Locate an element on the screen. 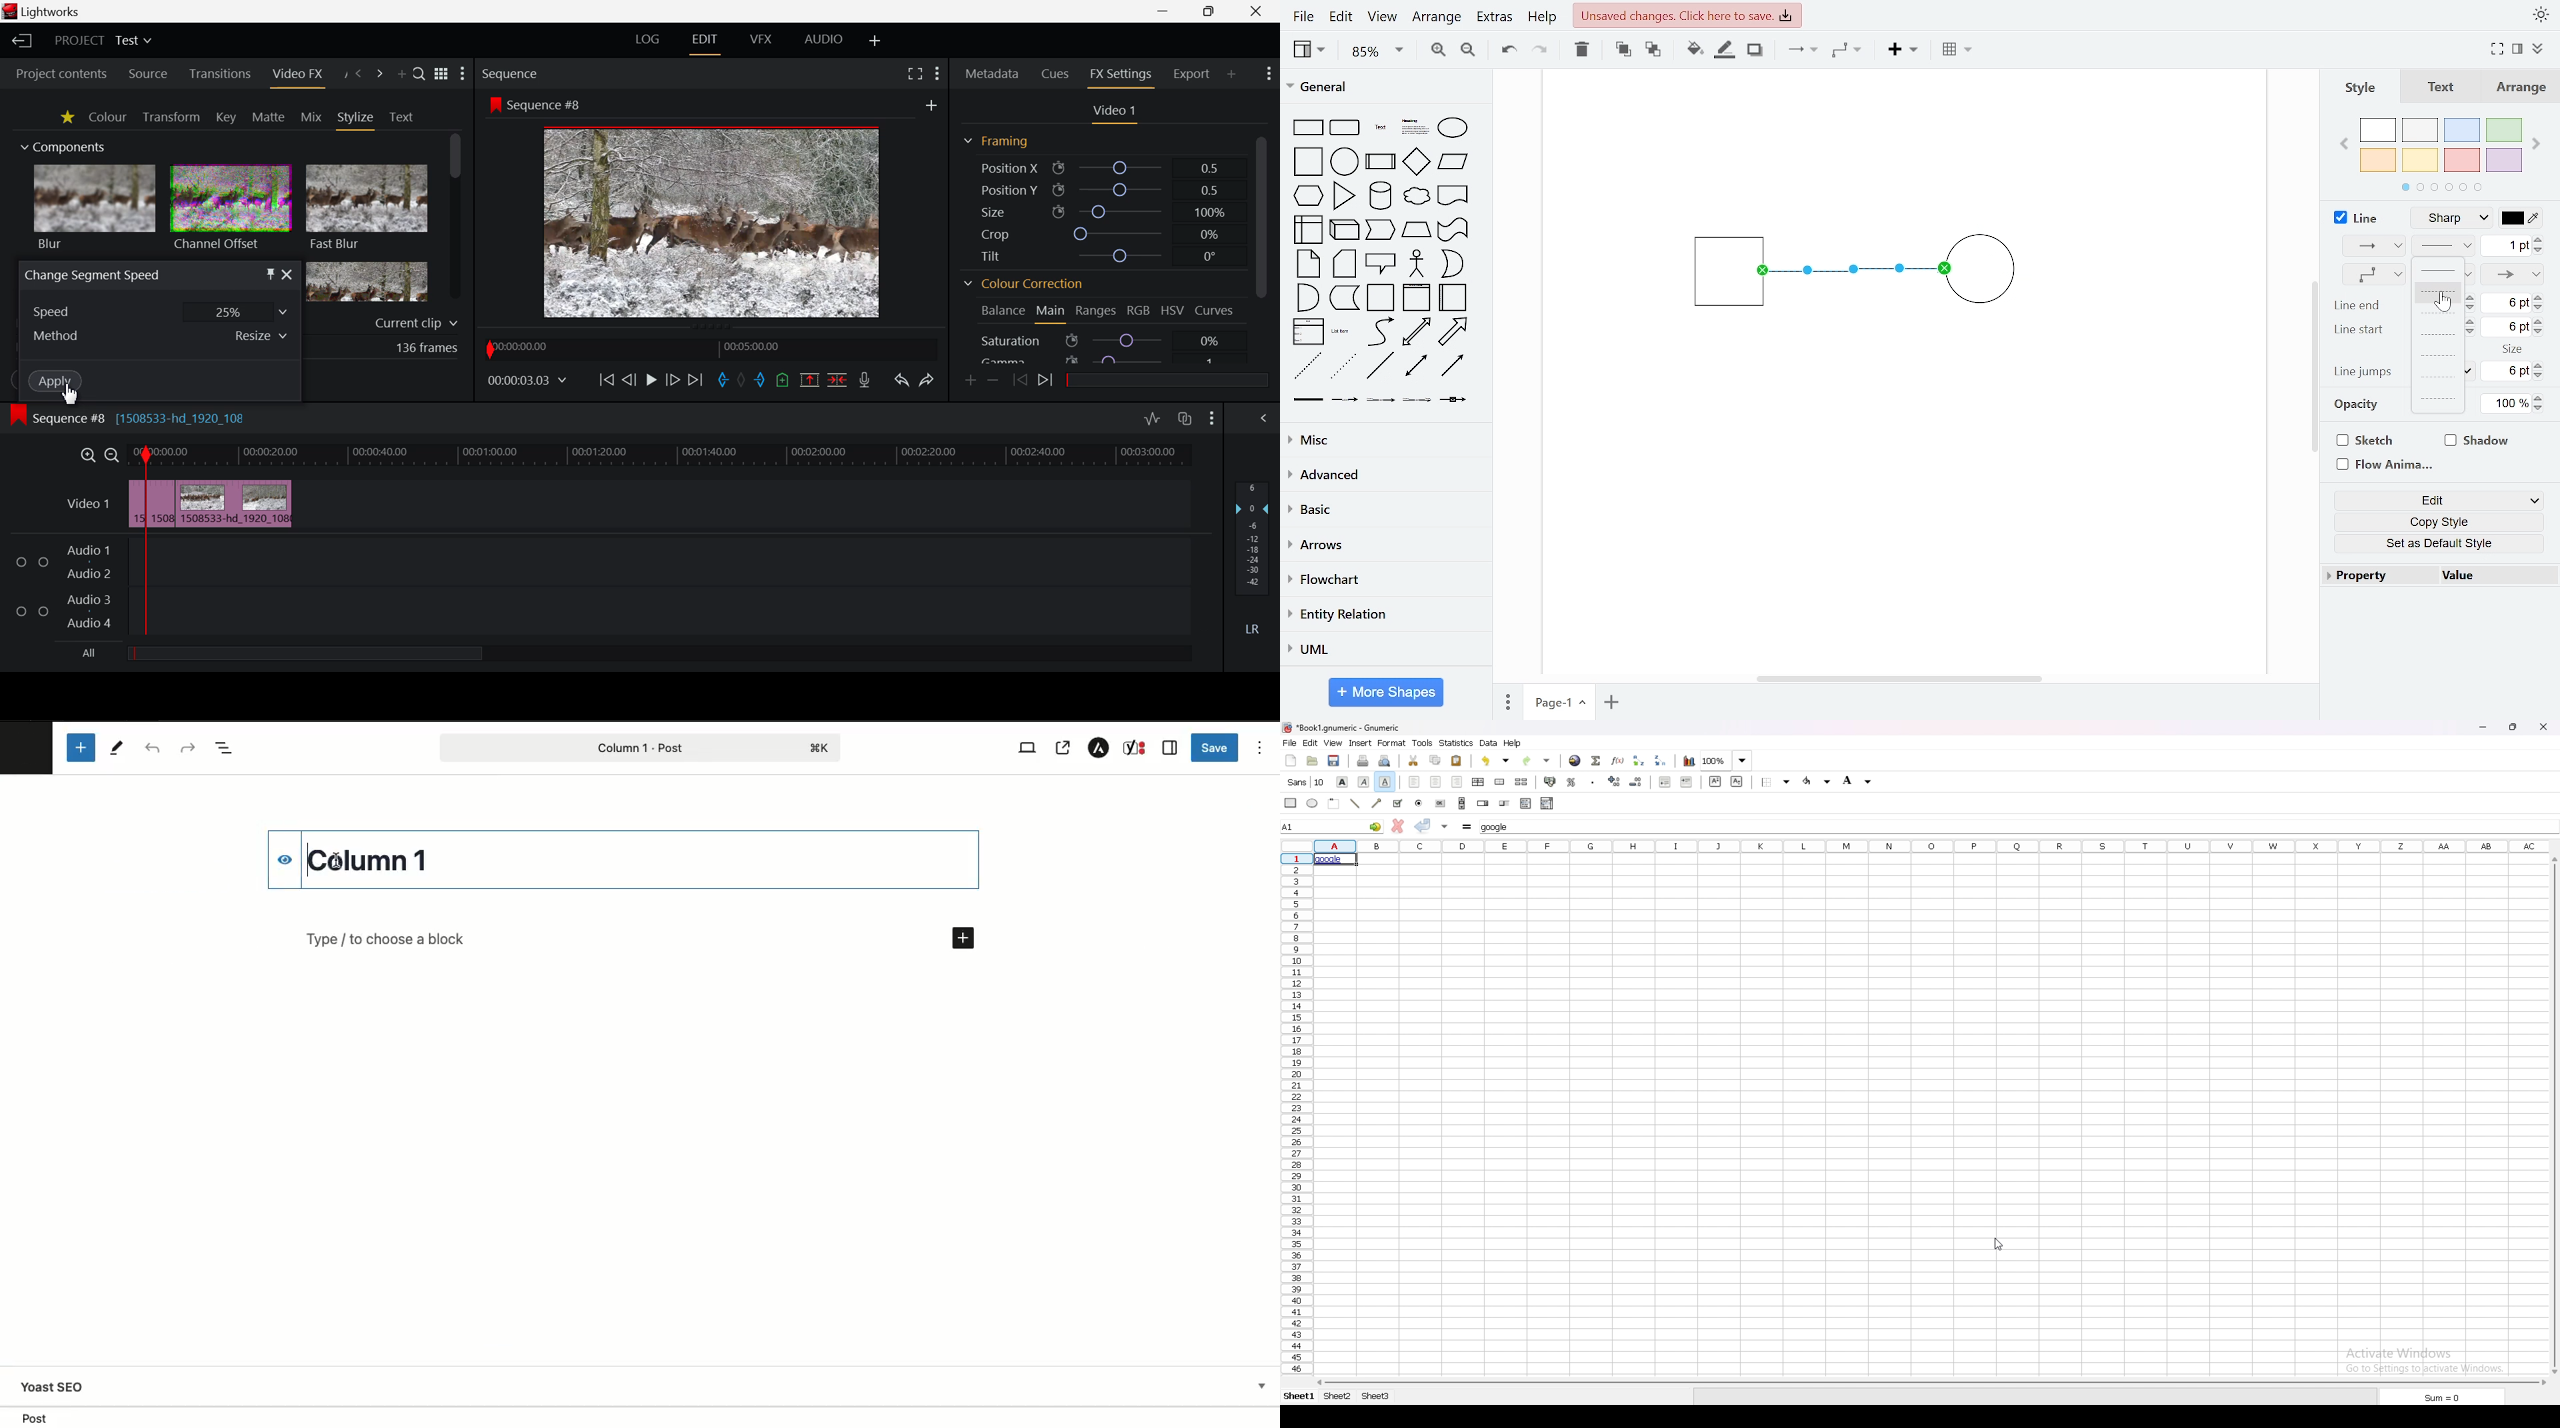 The height and width of the screenshot is (1428, 2576). redo is located at coordinates (1537, 761).